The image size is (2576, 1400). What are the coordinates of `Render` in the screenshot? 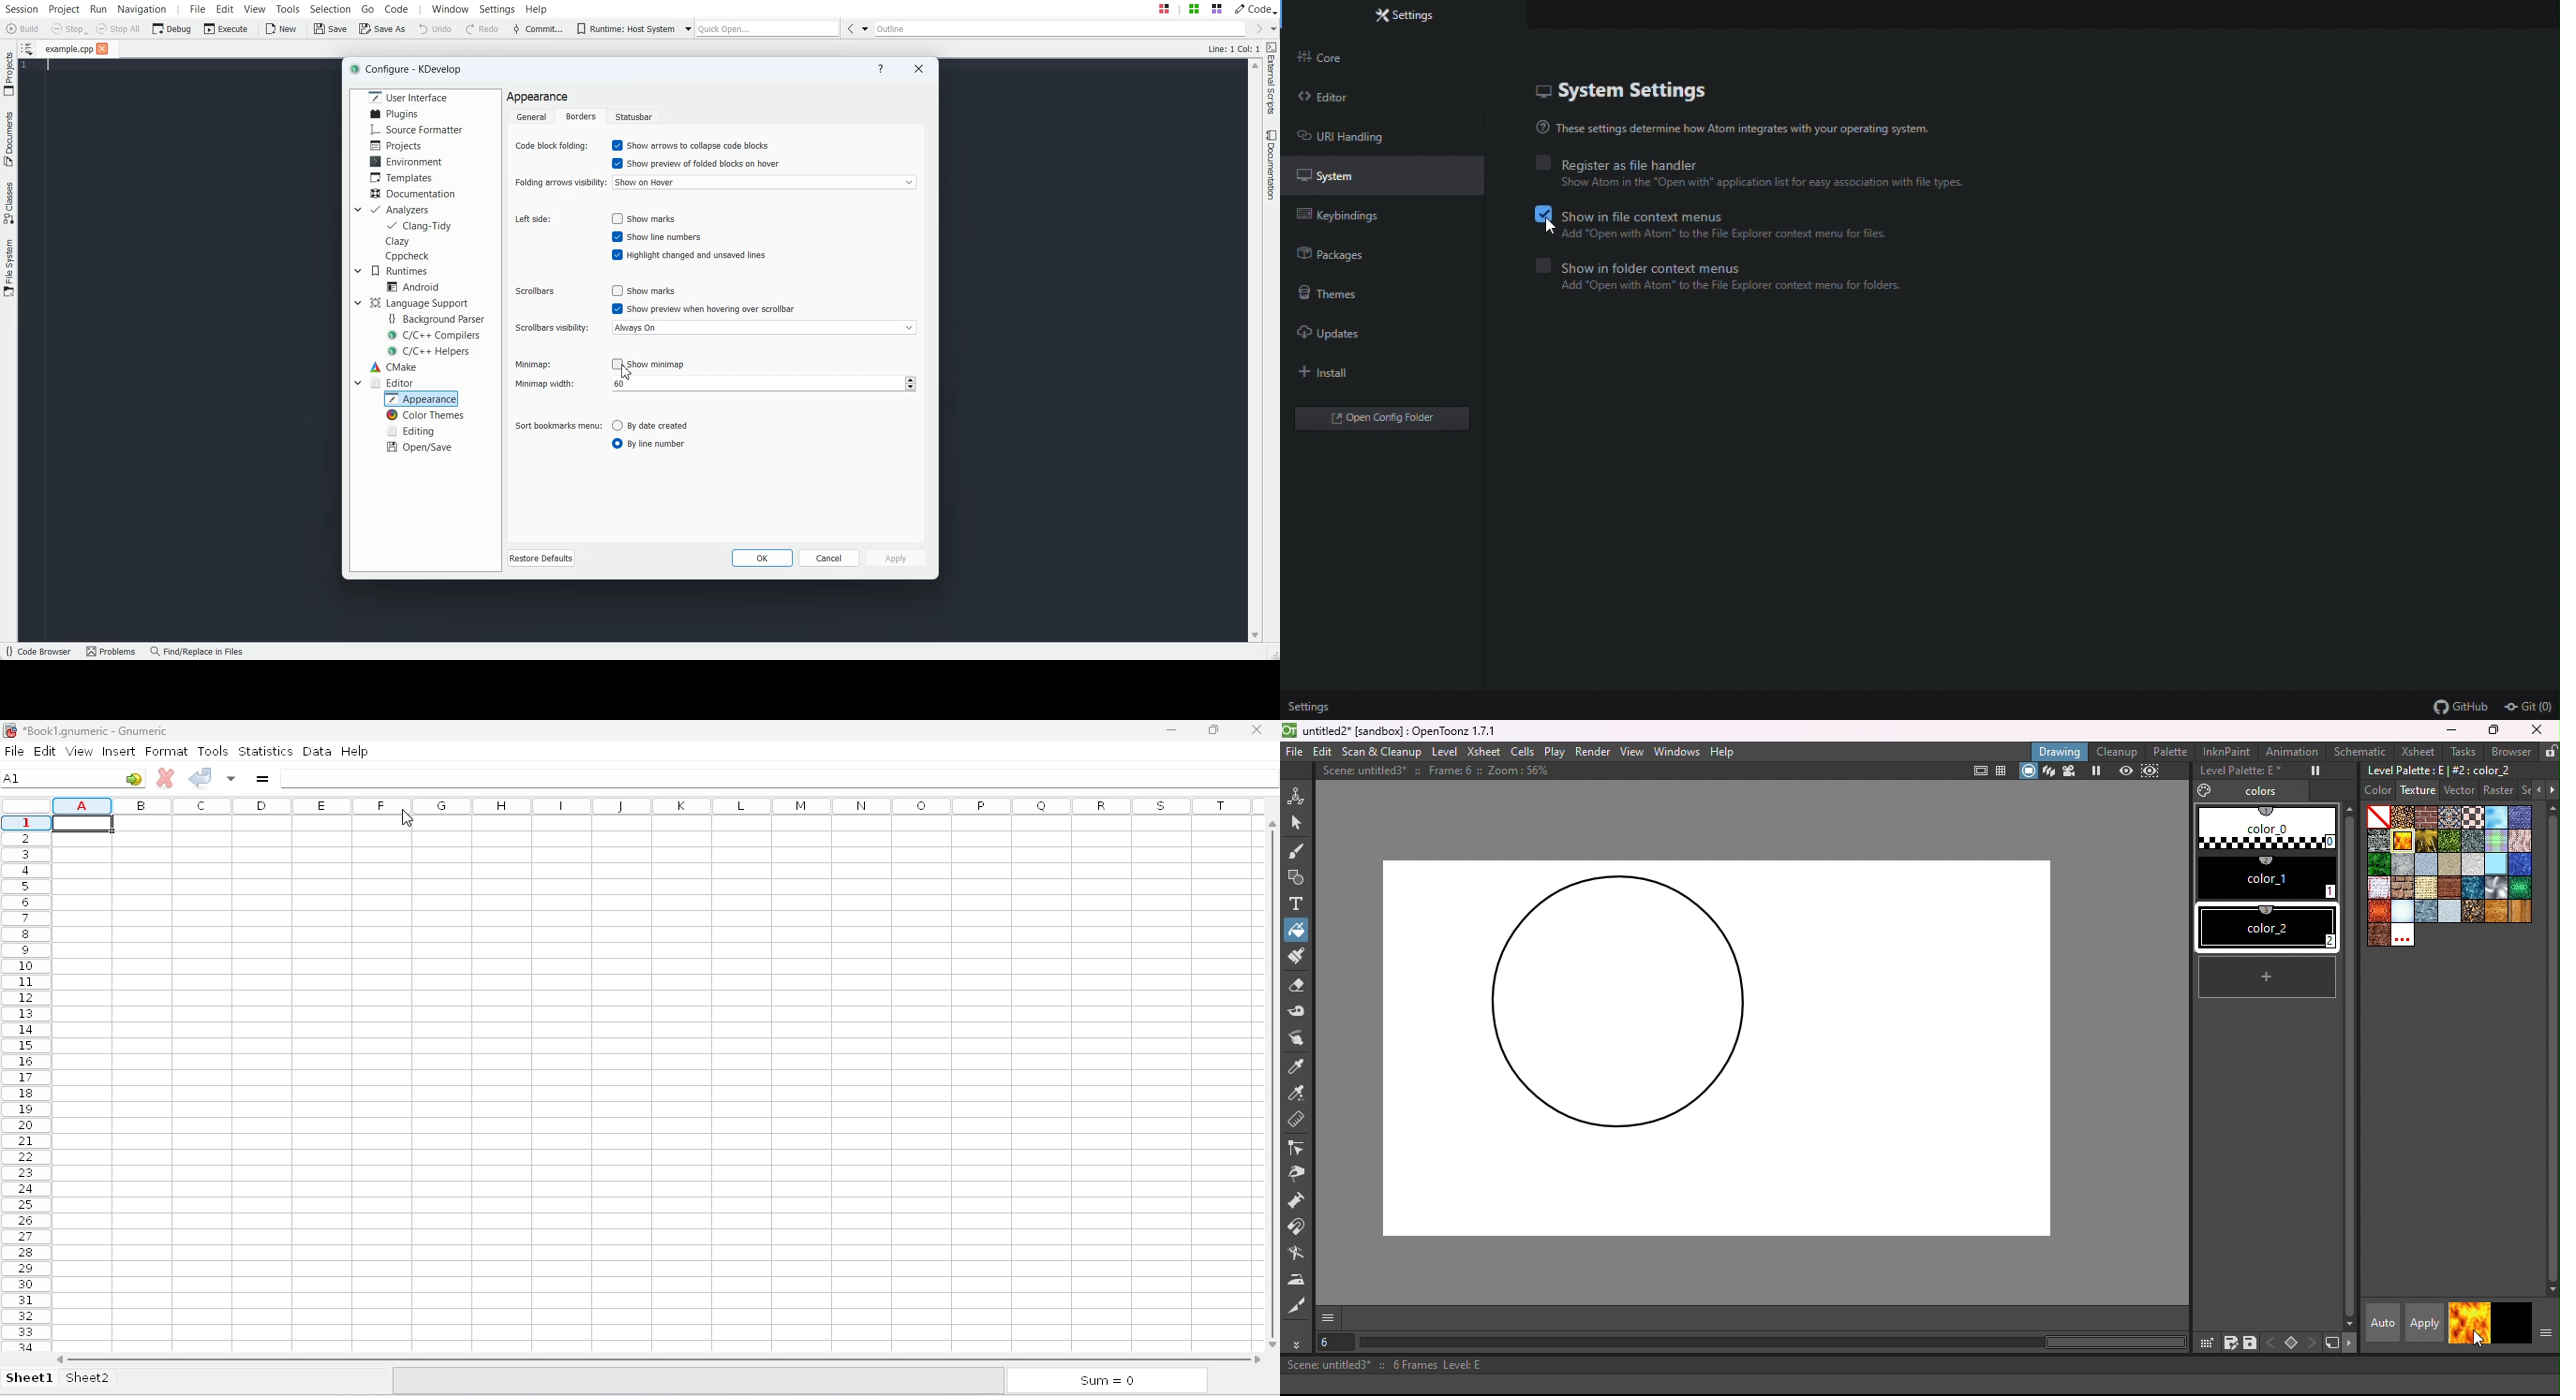 It's located at (1595, 752).